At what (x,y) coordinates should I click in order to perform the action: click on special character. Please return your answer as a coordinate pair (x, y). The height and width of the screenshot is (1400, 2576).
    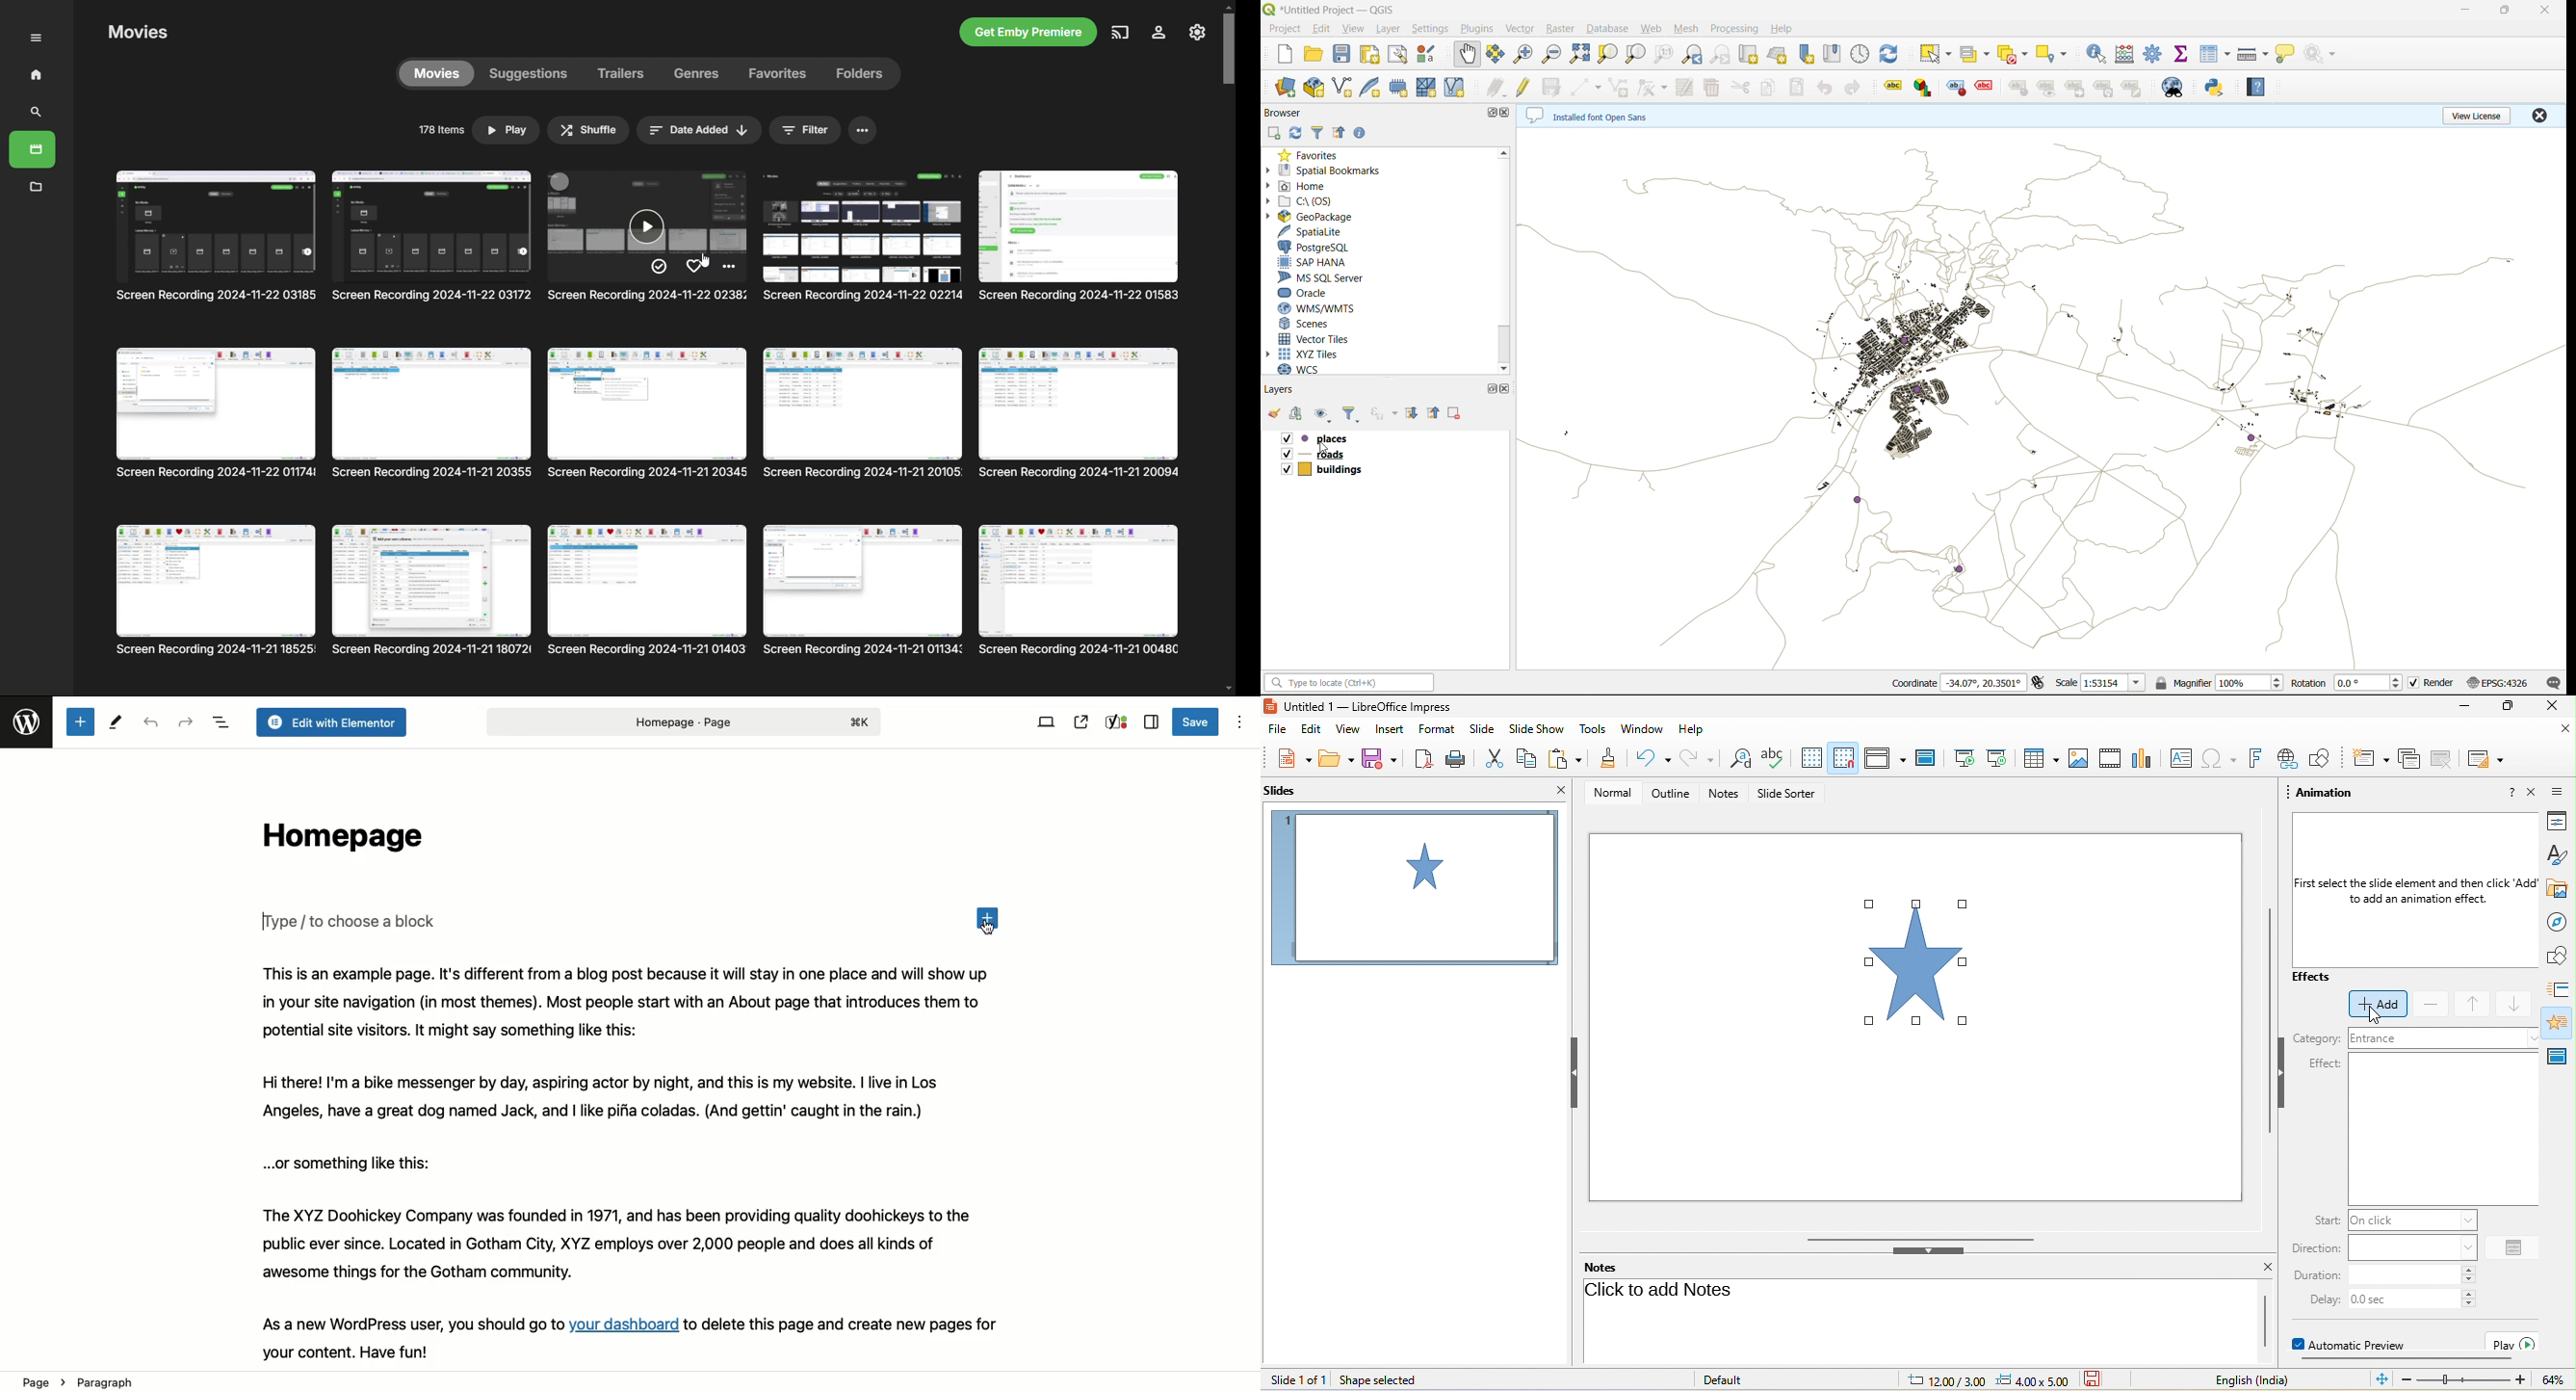
    Looking at the image, I should click on (2218, 758).